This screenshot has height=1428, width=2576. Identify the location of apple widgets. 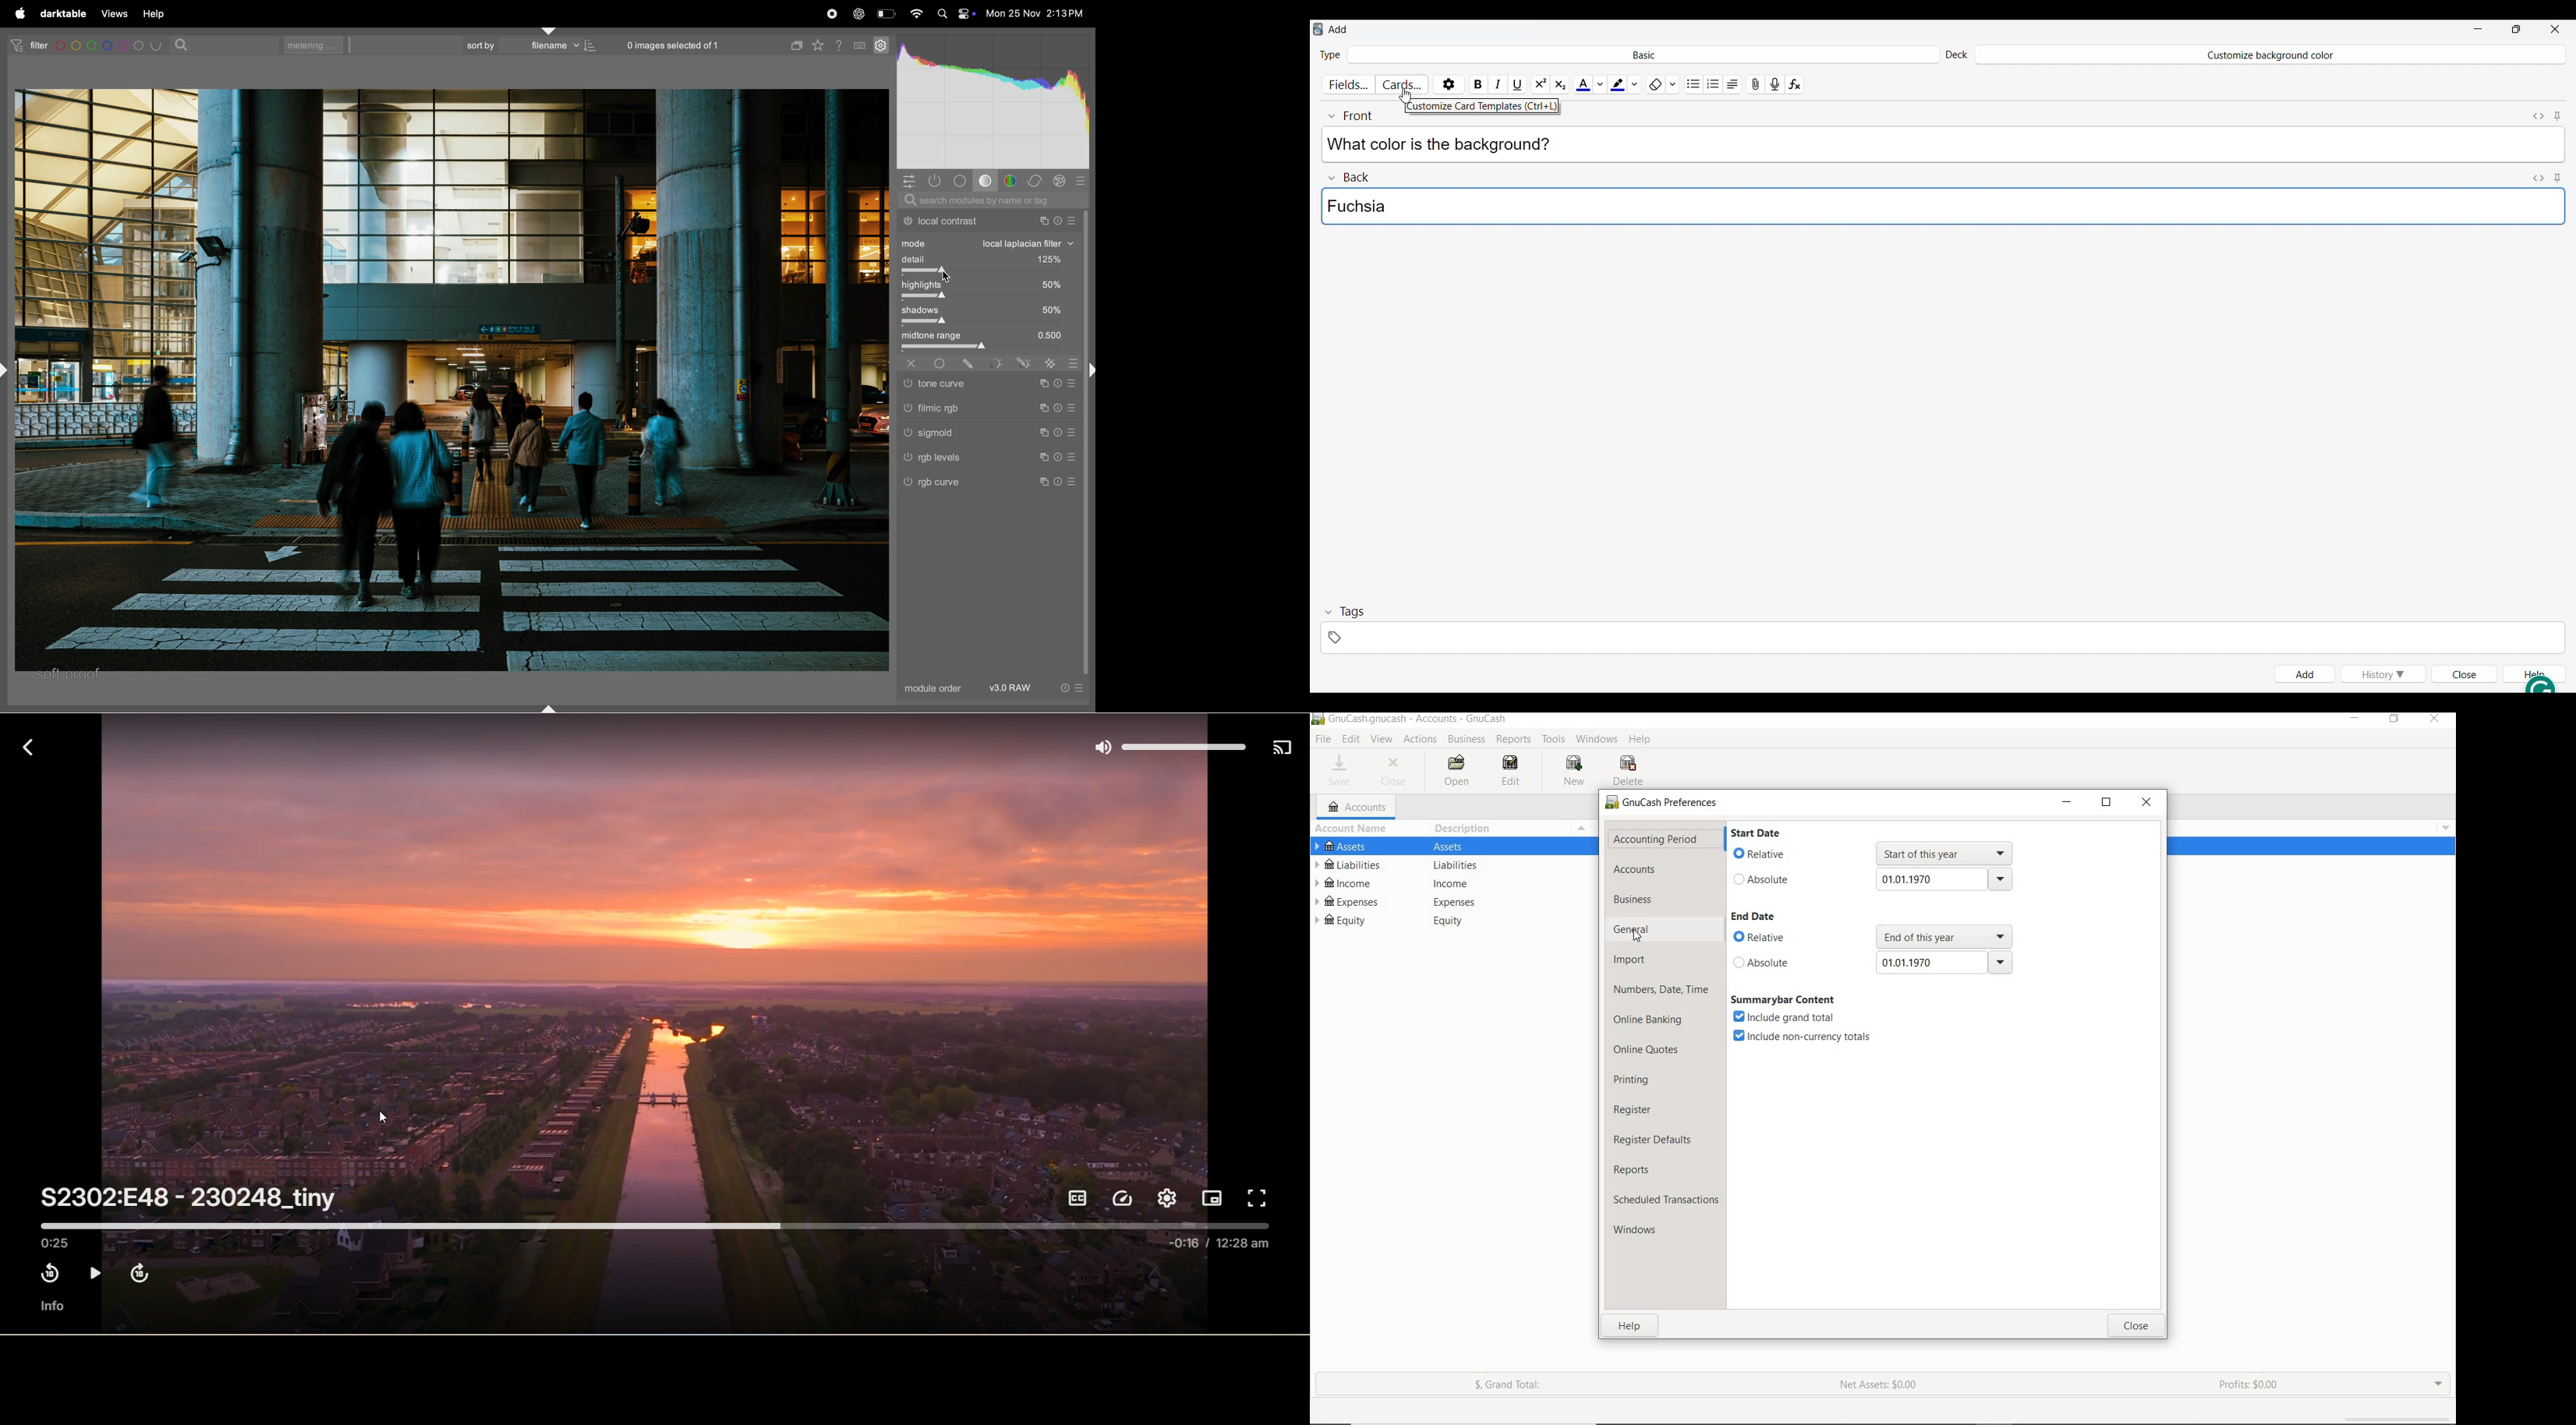
(966, 14).